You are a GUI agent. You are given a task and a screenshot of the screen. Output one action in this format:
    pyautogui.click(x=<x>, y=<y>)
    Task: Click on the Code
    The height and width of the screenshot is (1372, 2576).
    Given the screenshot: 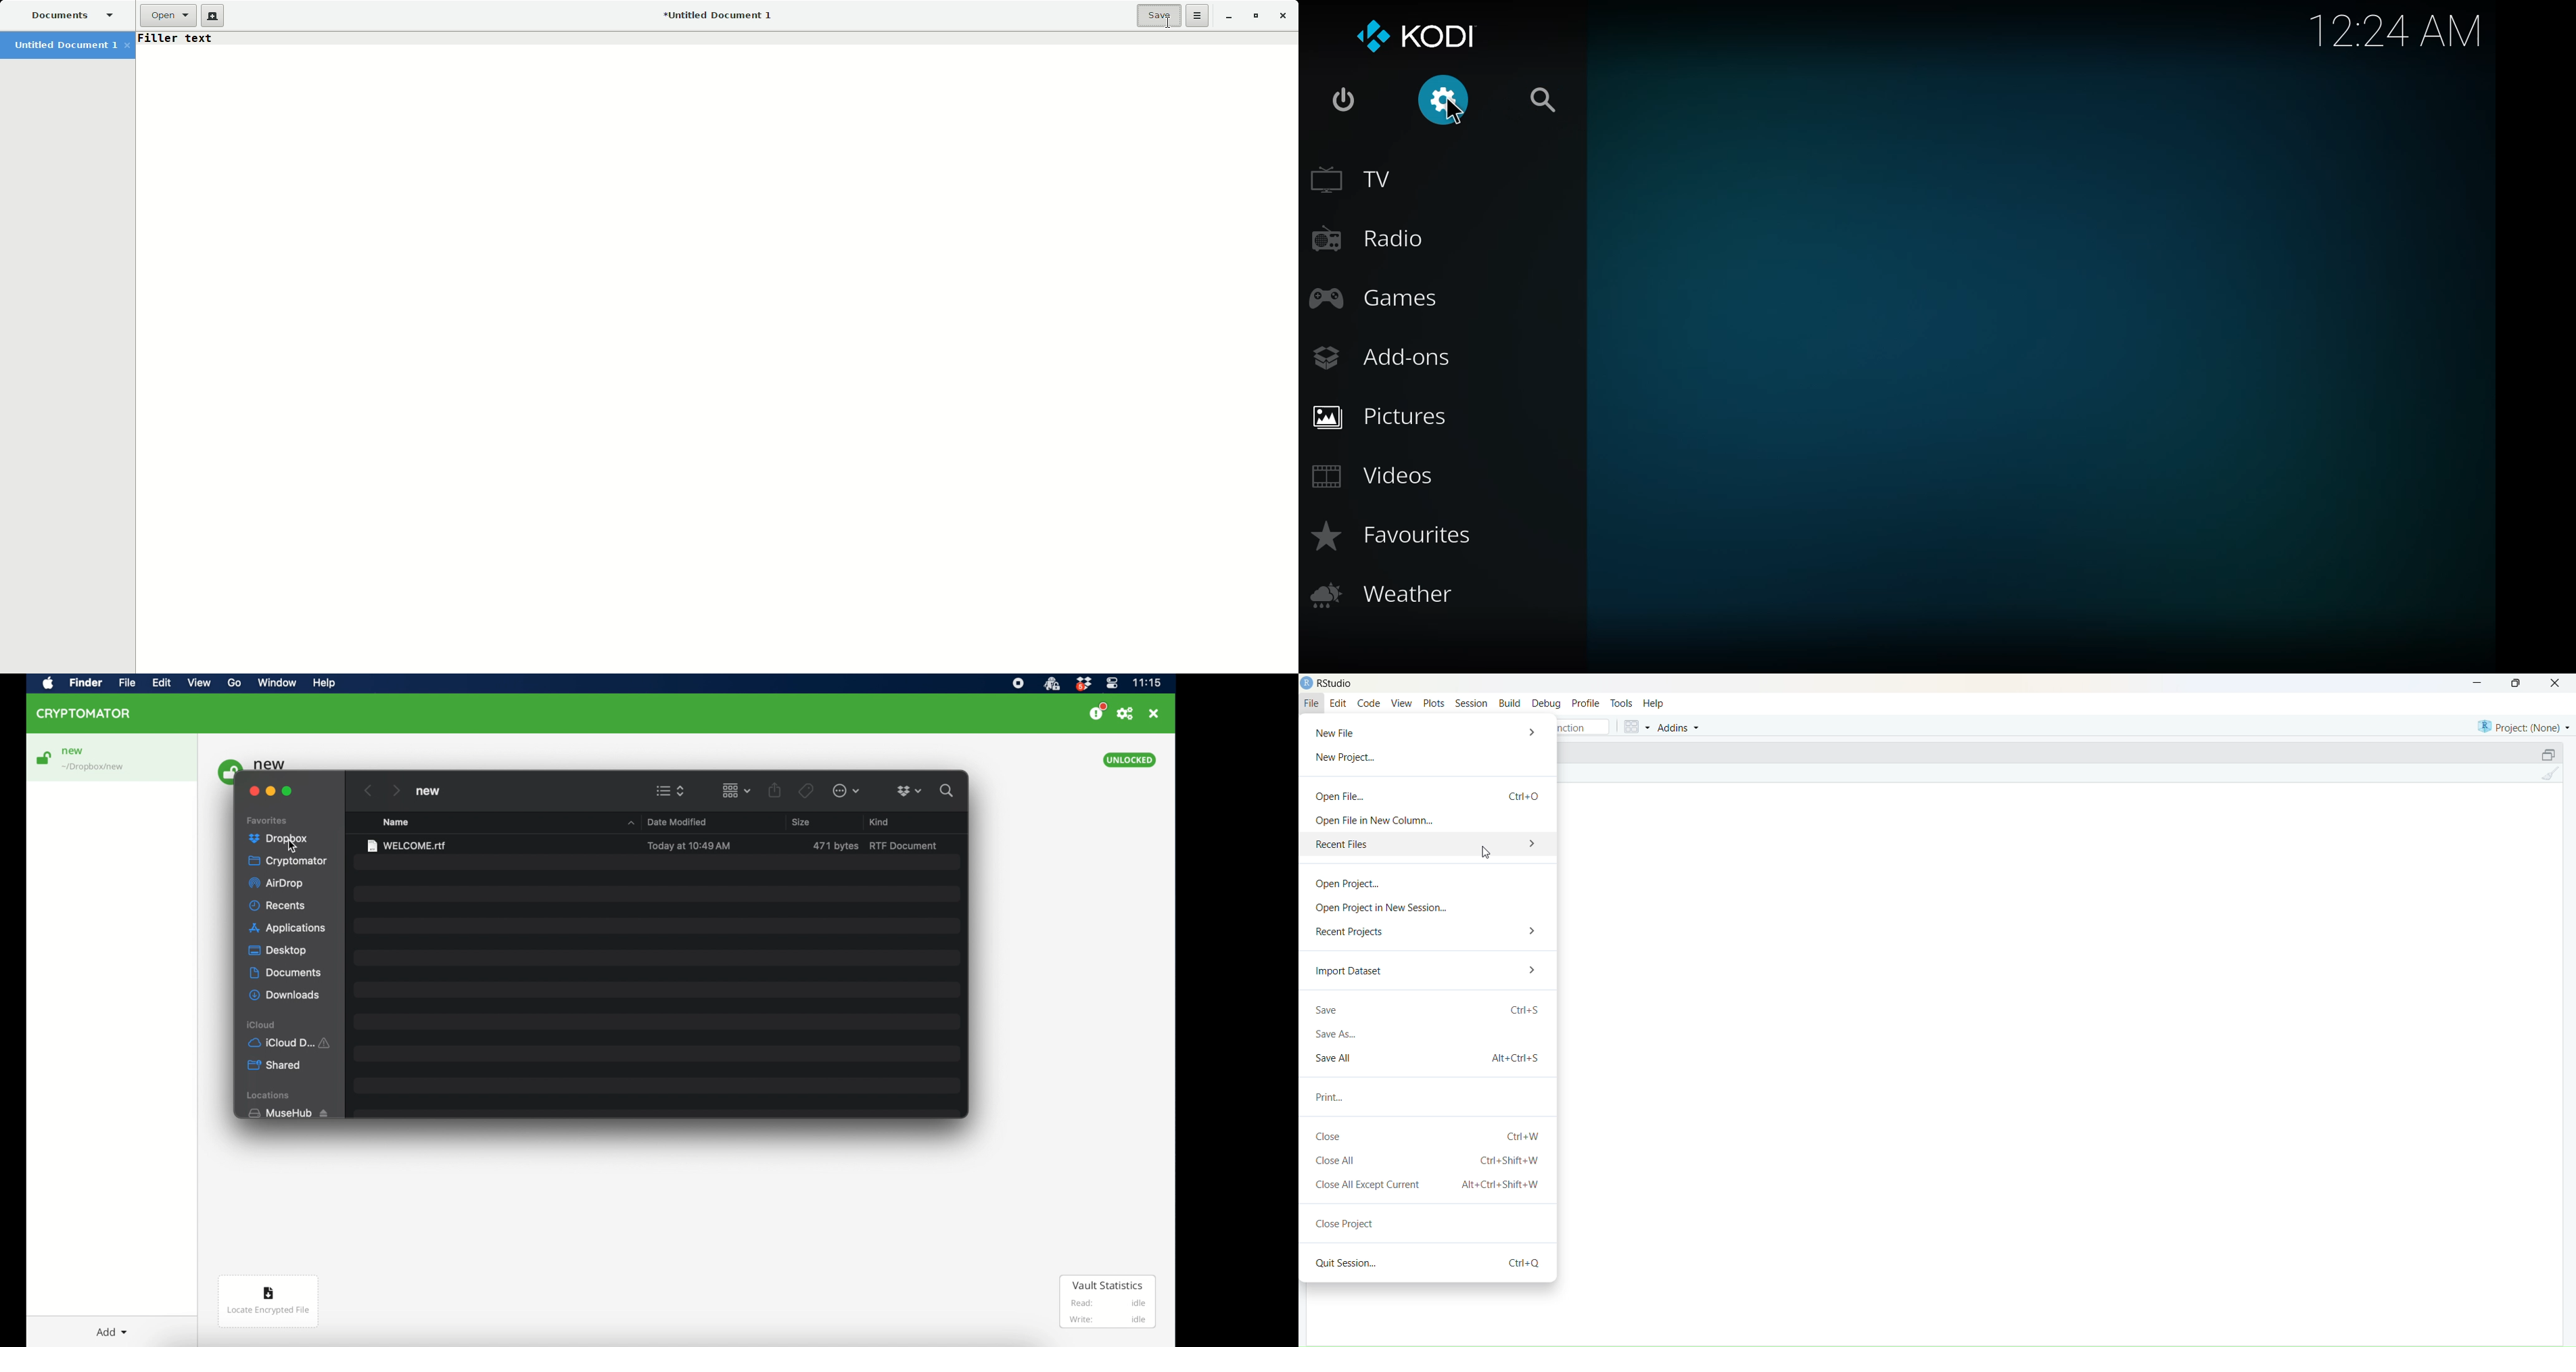 What is the action you would take?
    pyautogui.click(x=1370, y=704)
    